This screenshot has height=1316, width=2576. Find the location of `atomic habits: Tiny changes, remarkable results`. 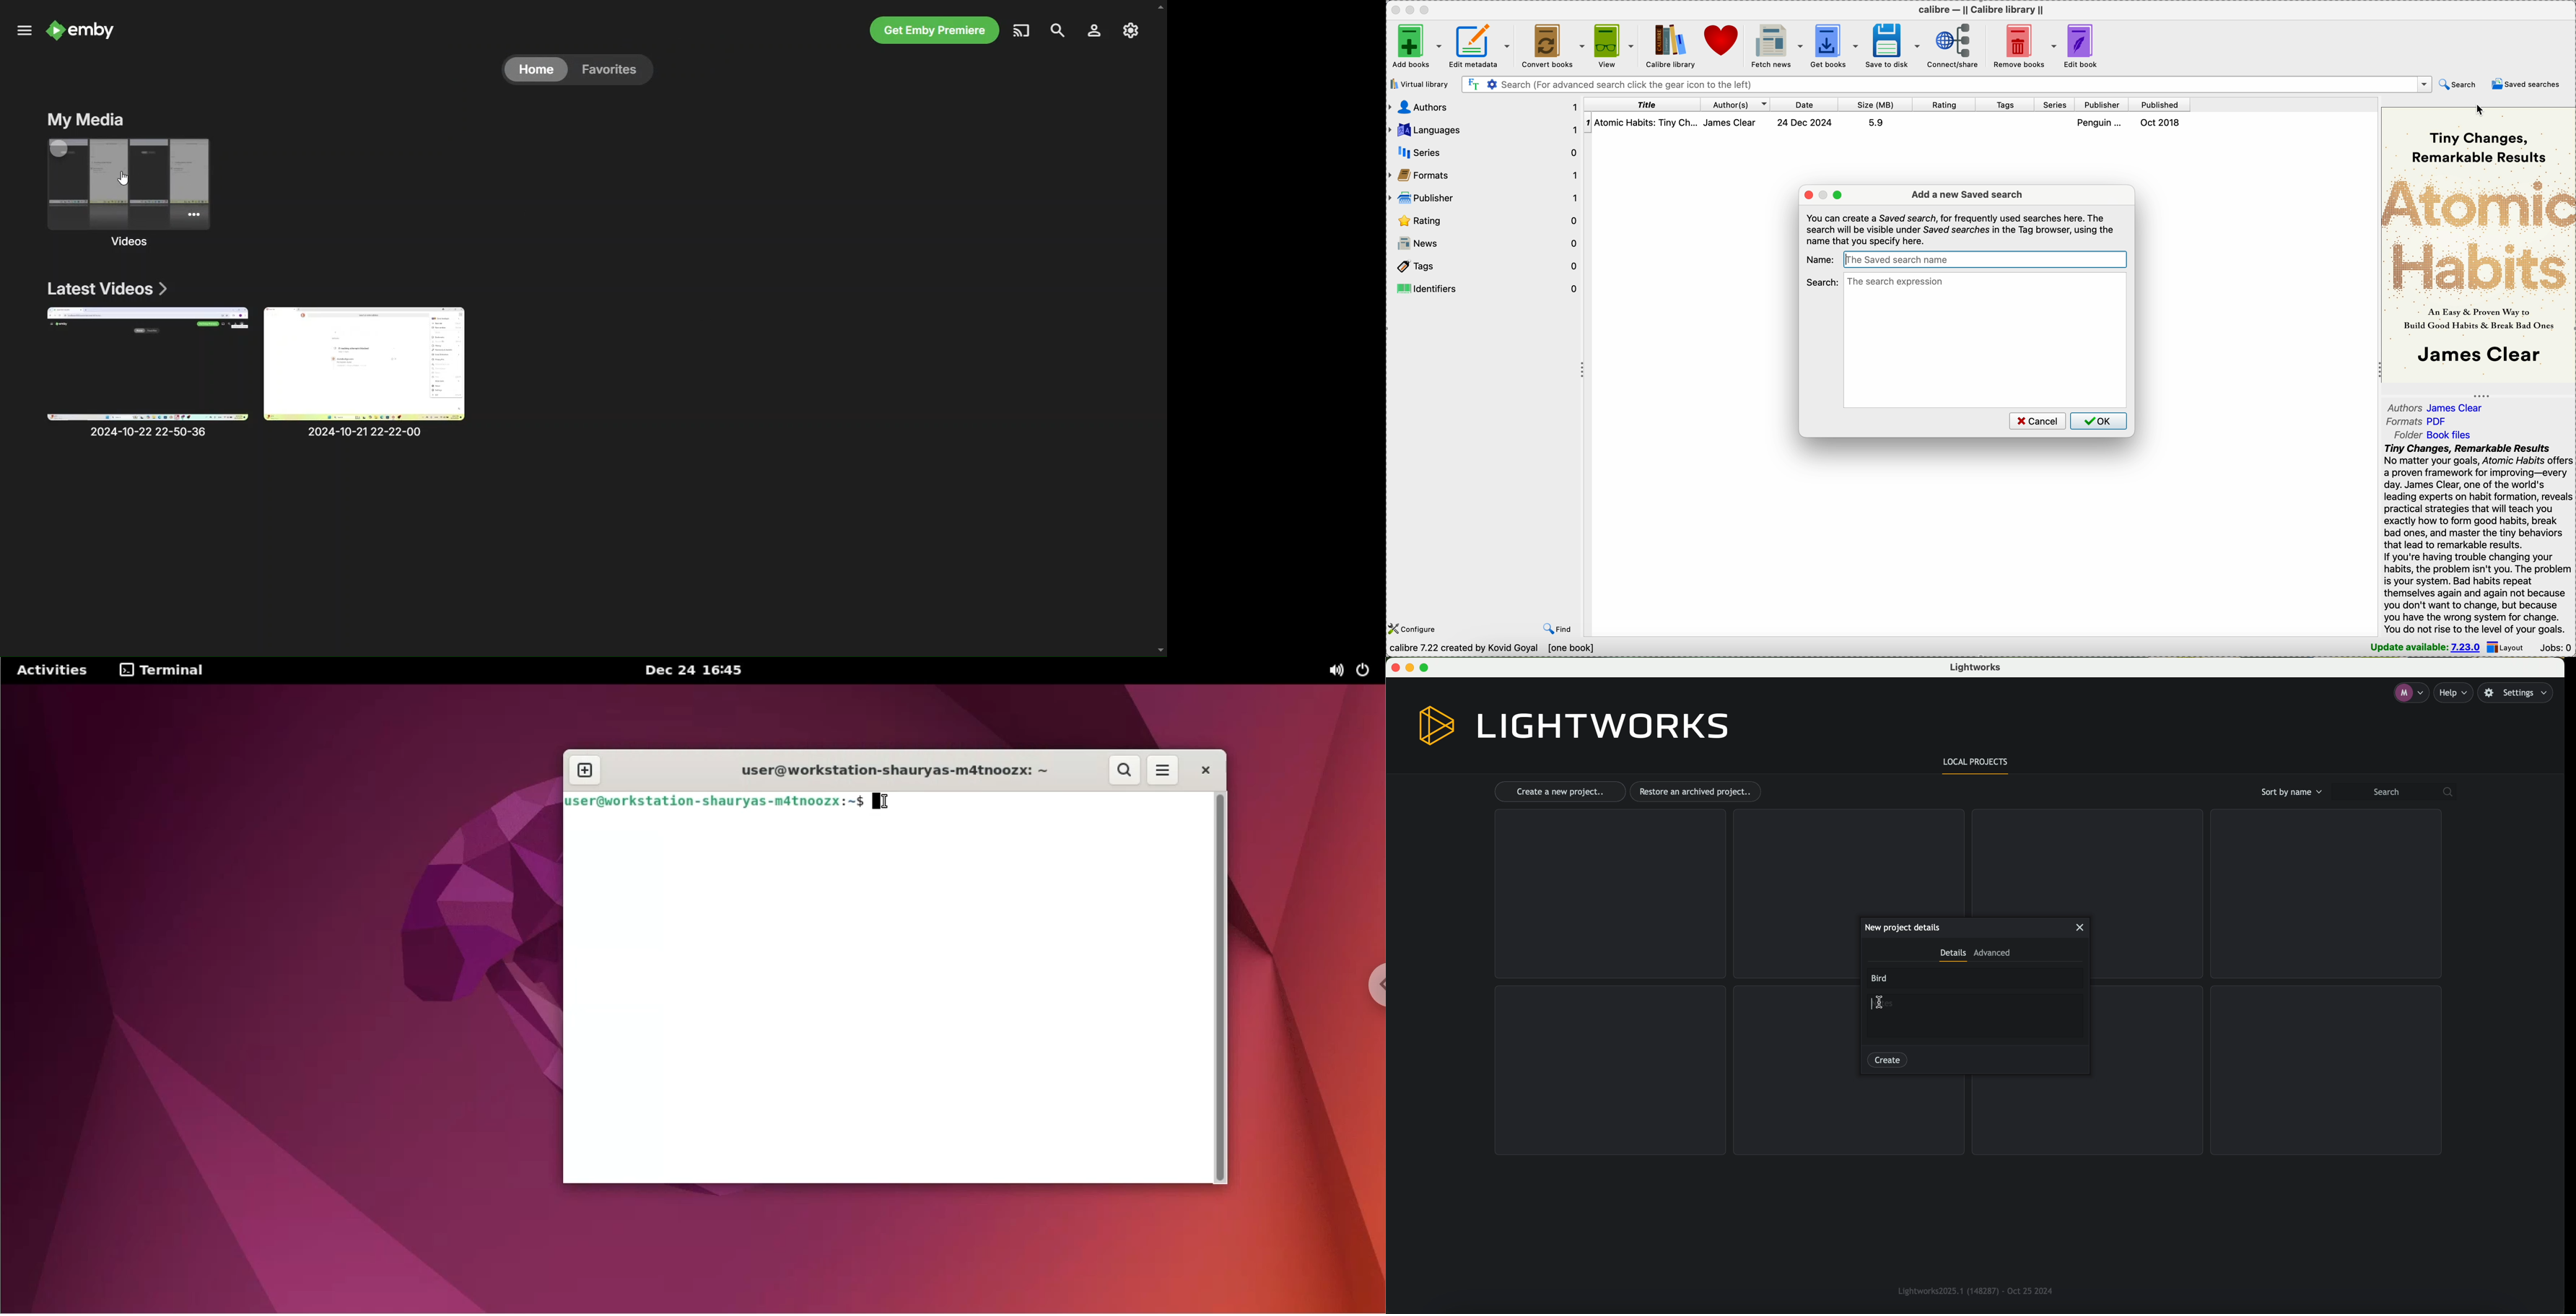

atomic habits: Tiny changes, remarkable results is located at coordinates (1647, 123).